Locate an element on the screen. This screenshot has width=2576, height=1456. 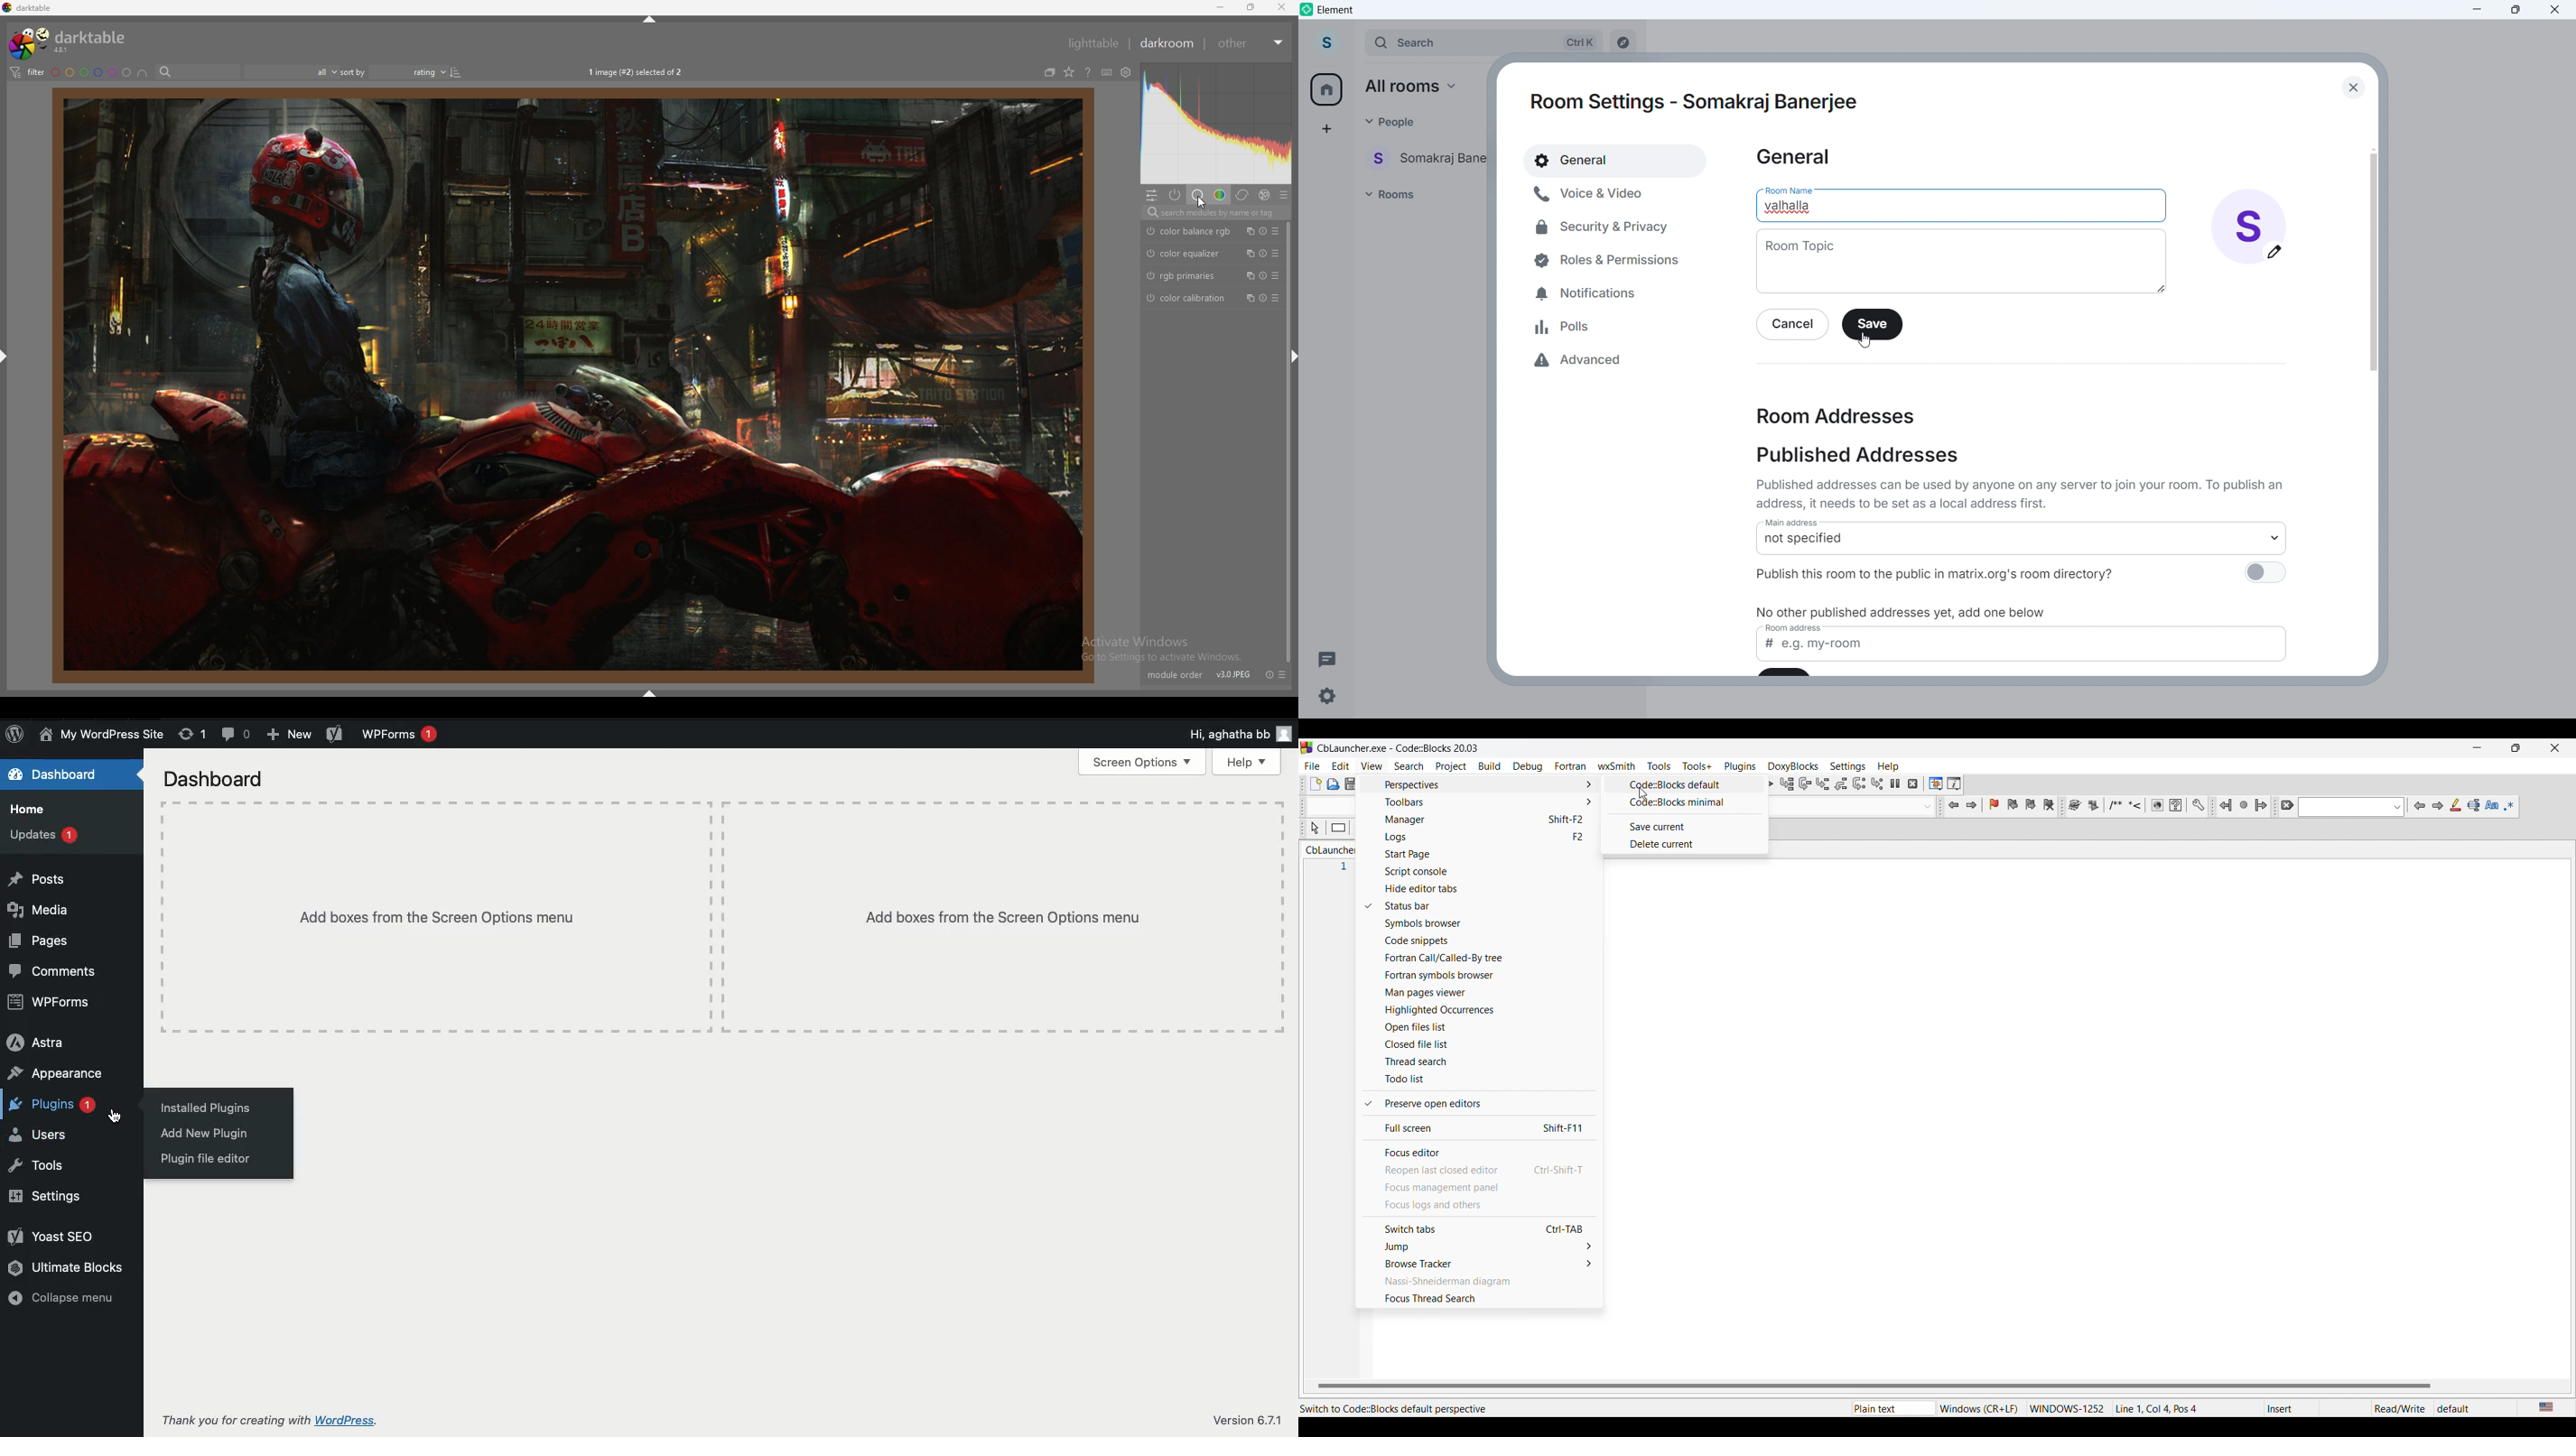
Astra is located at coordinates (37, 1042).